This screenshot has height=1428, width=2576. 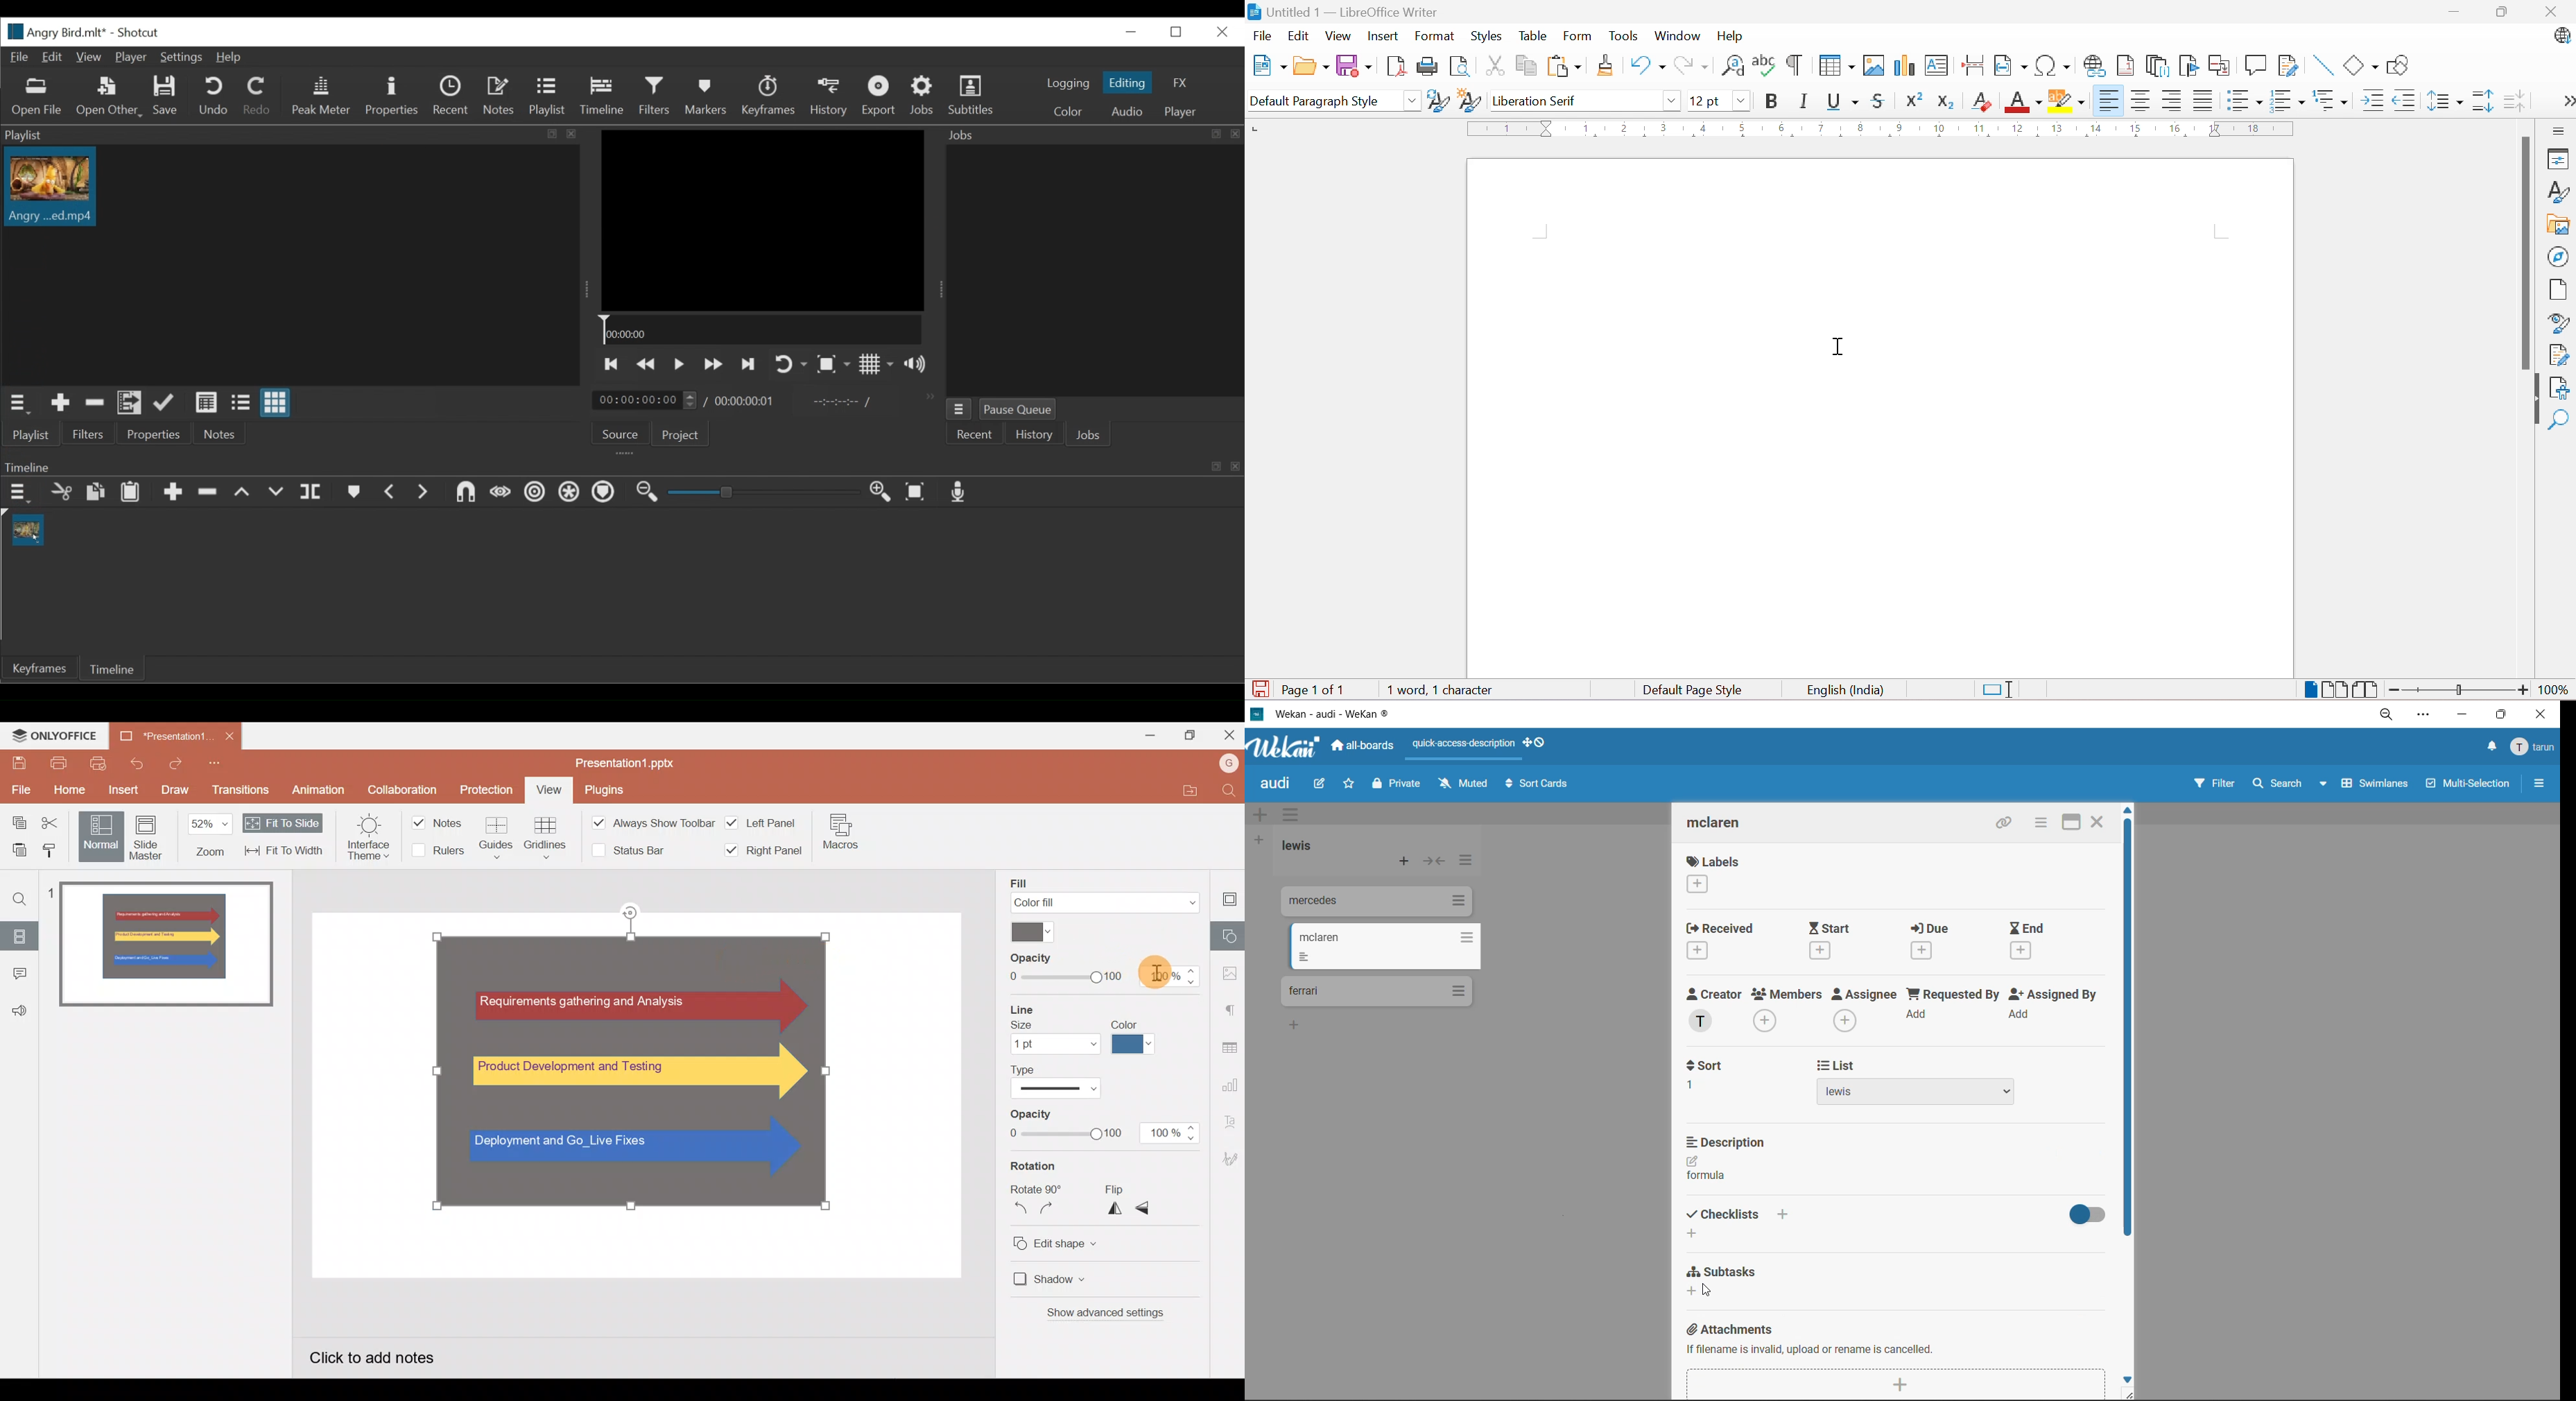 I want to click on View as icons, so click(x=276, y=403).